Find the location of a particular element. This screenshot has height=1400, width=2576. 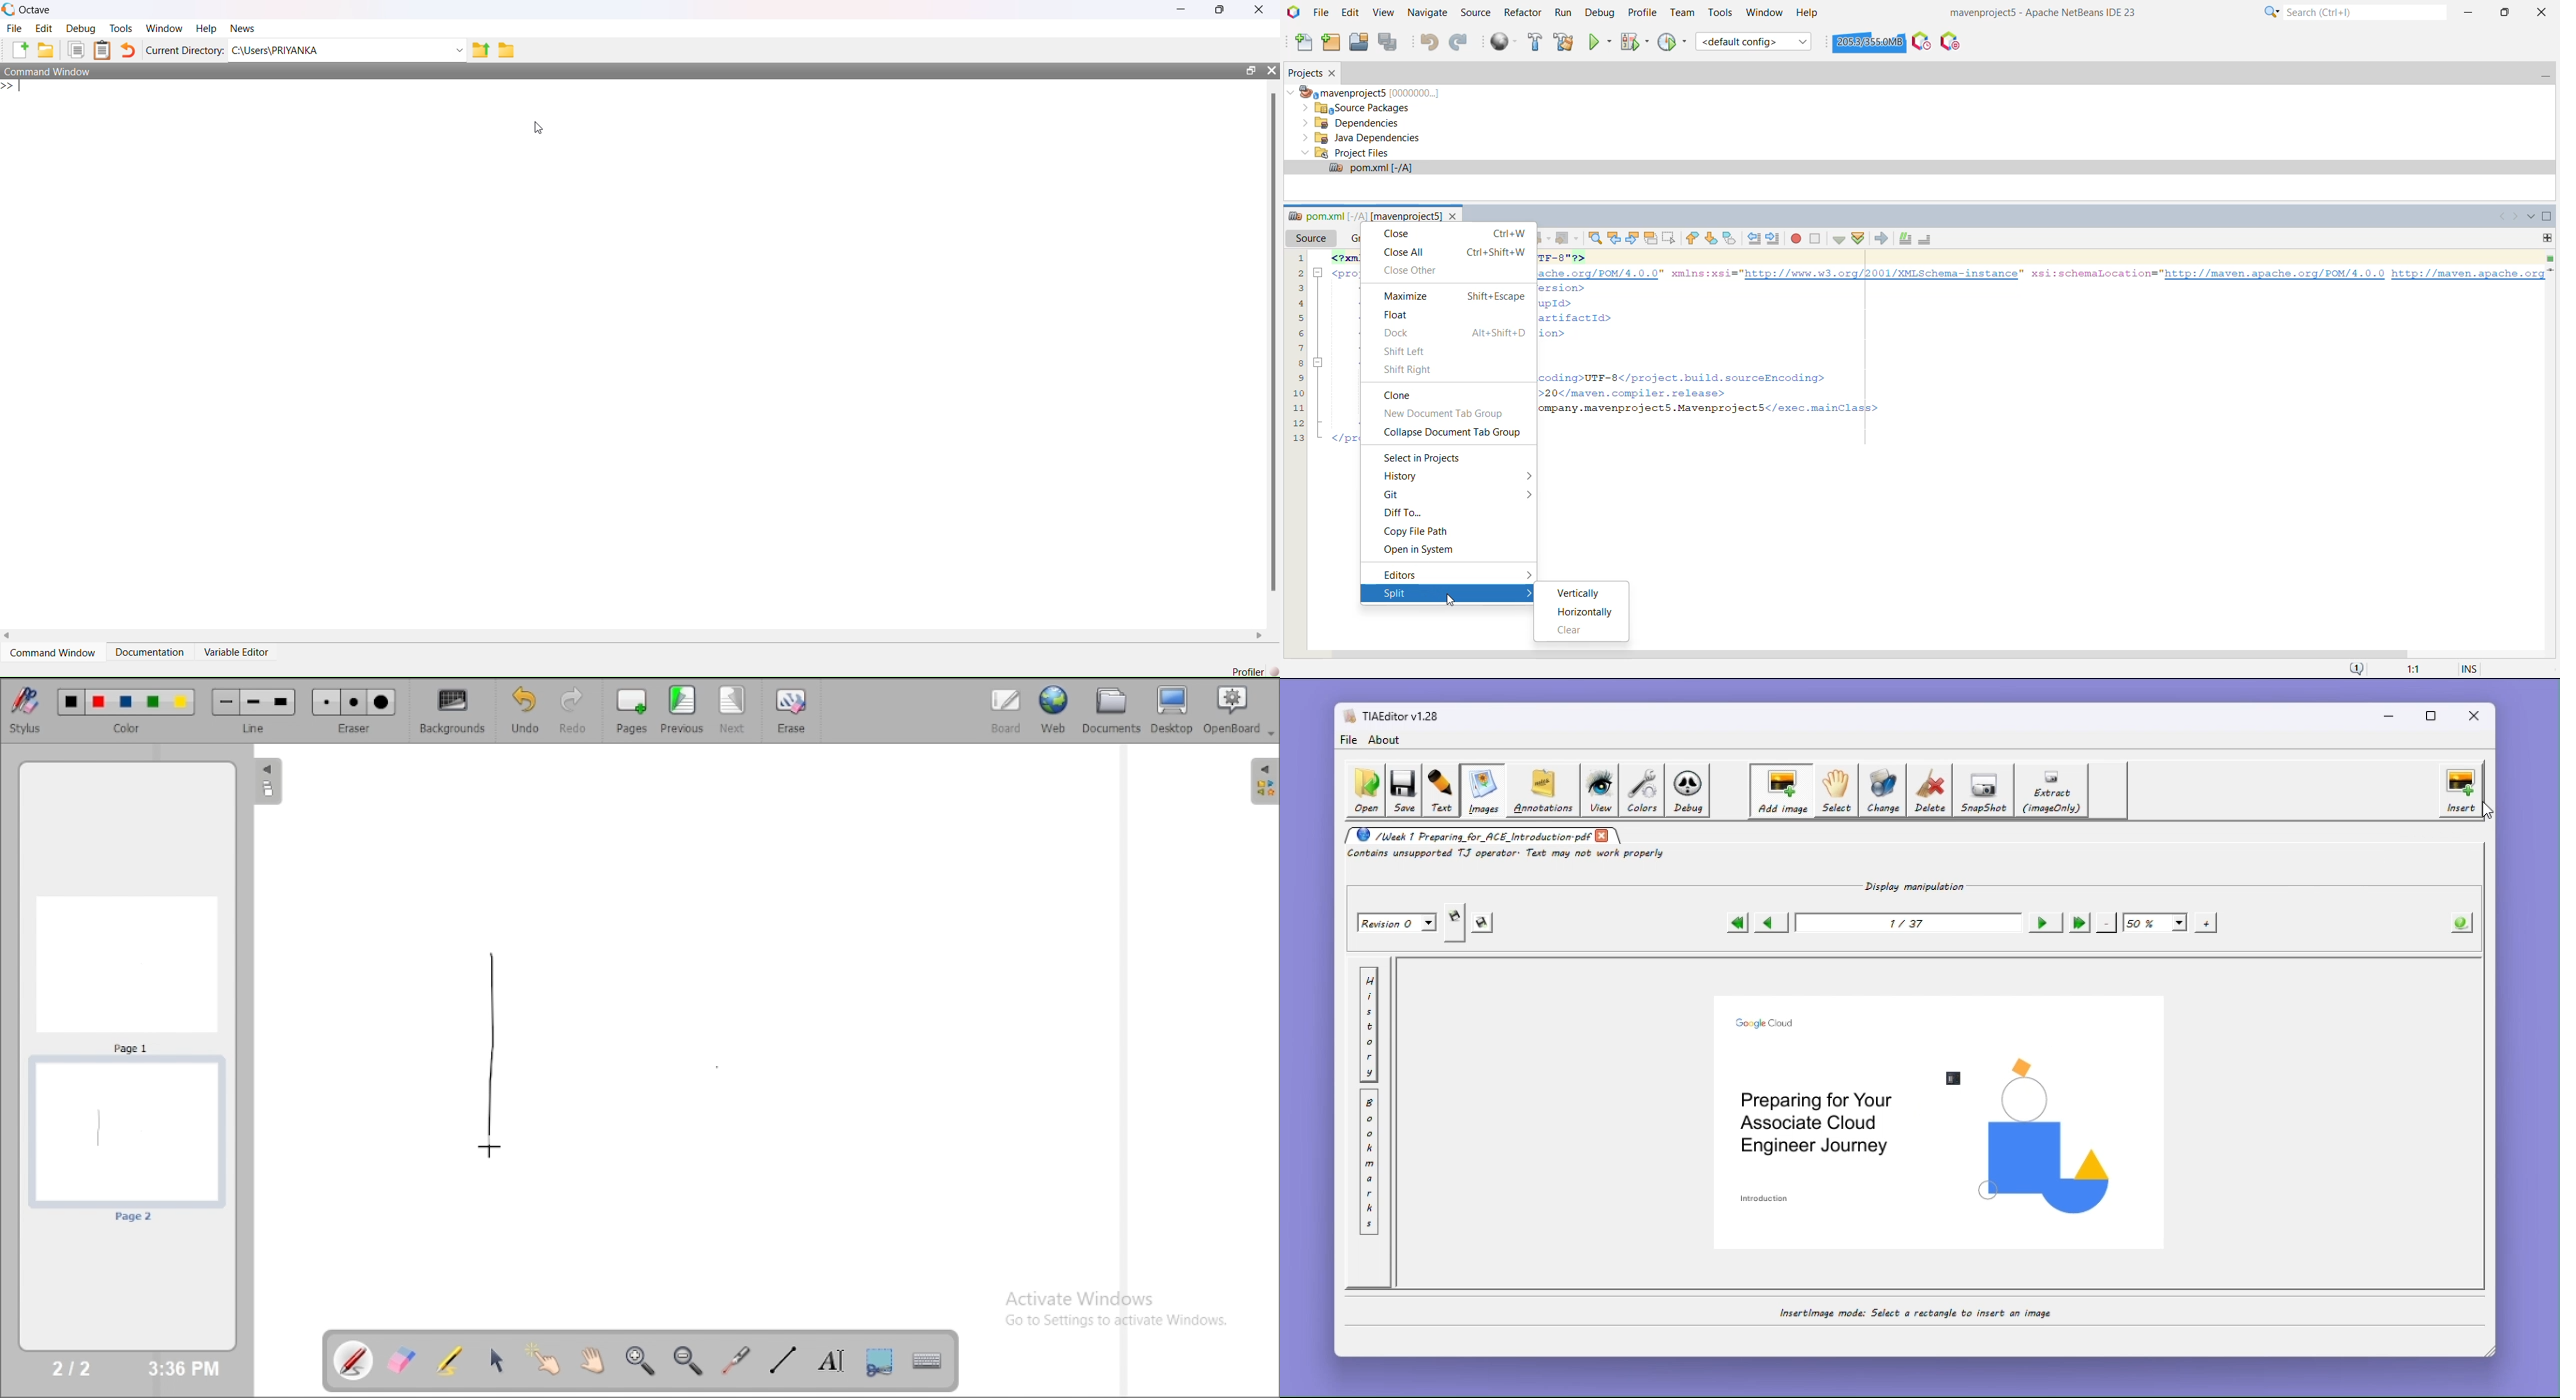

restore is located at coordinates (1219, 9).